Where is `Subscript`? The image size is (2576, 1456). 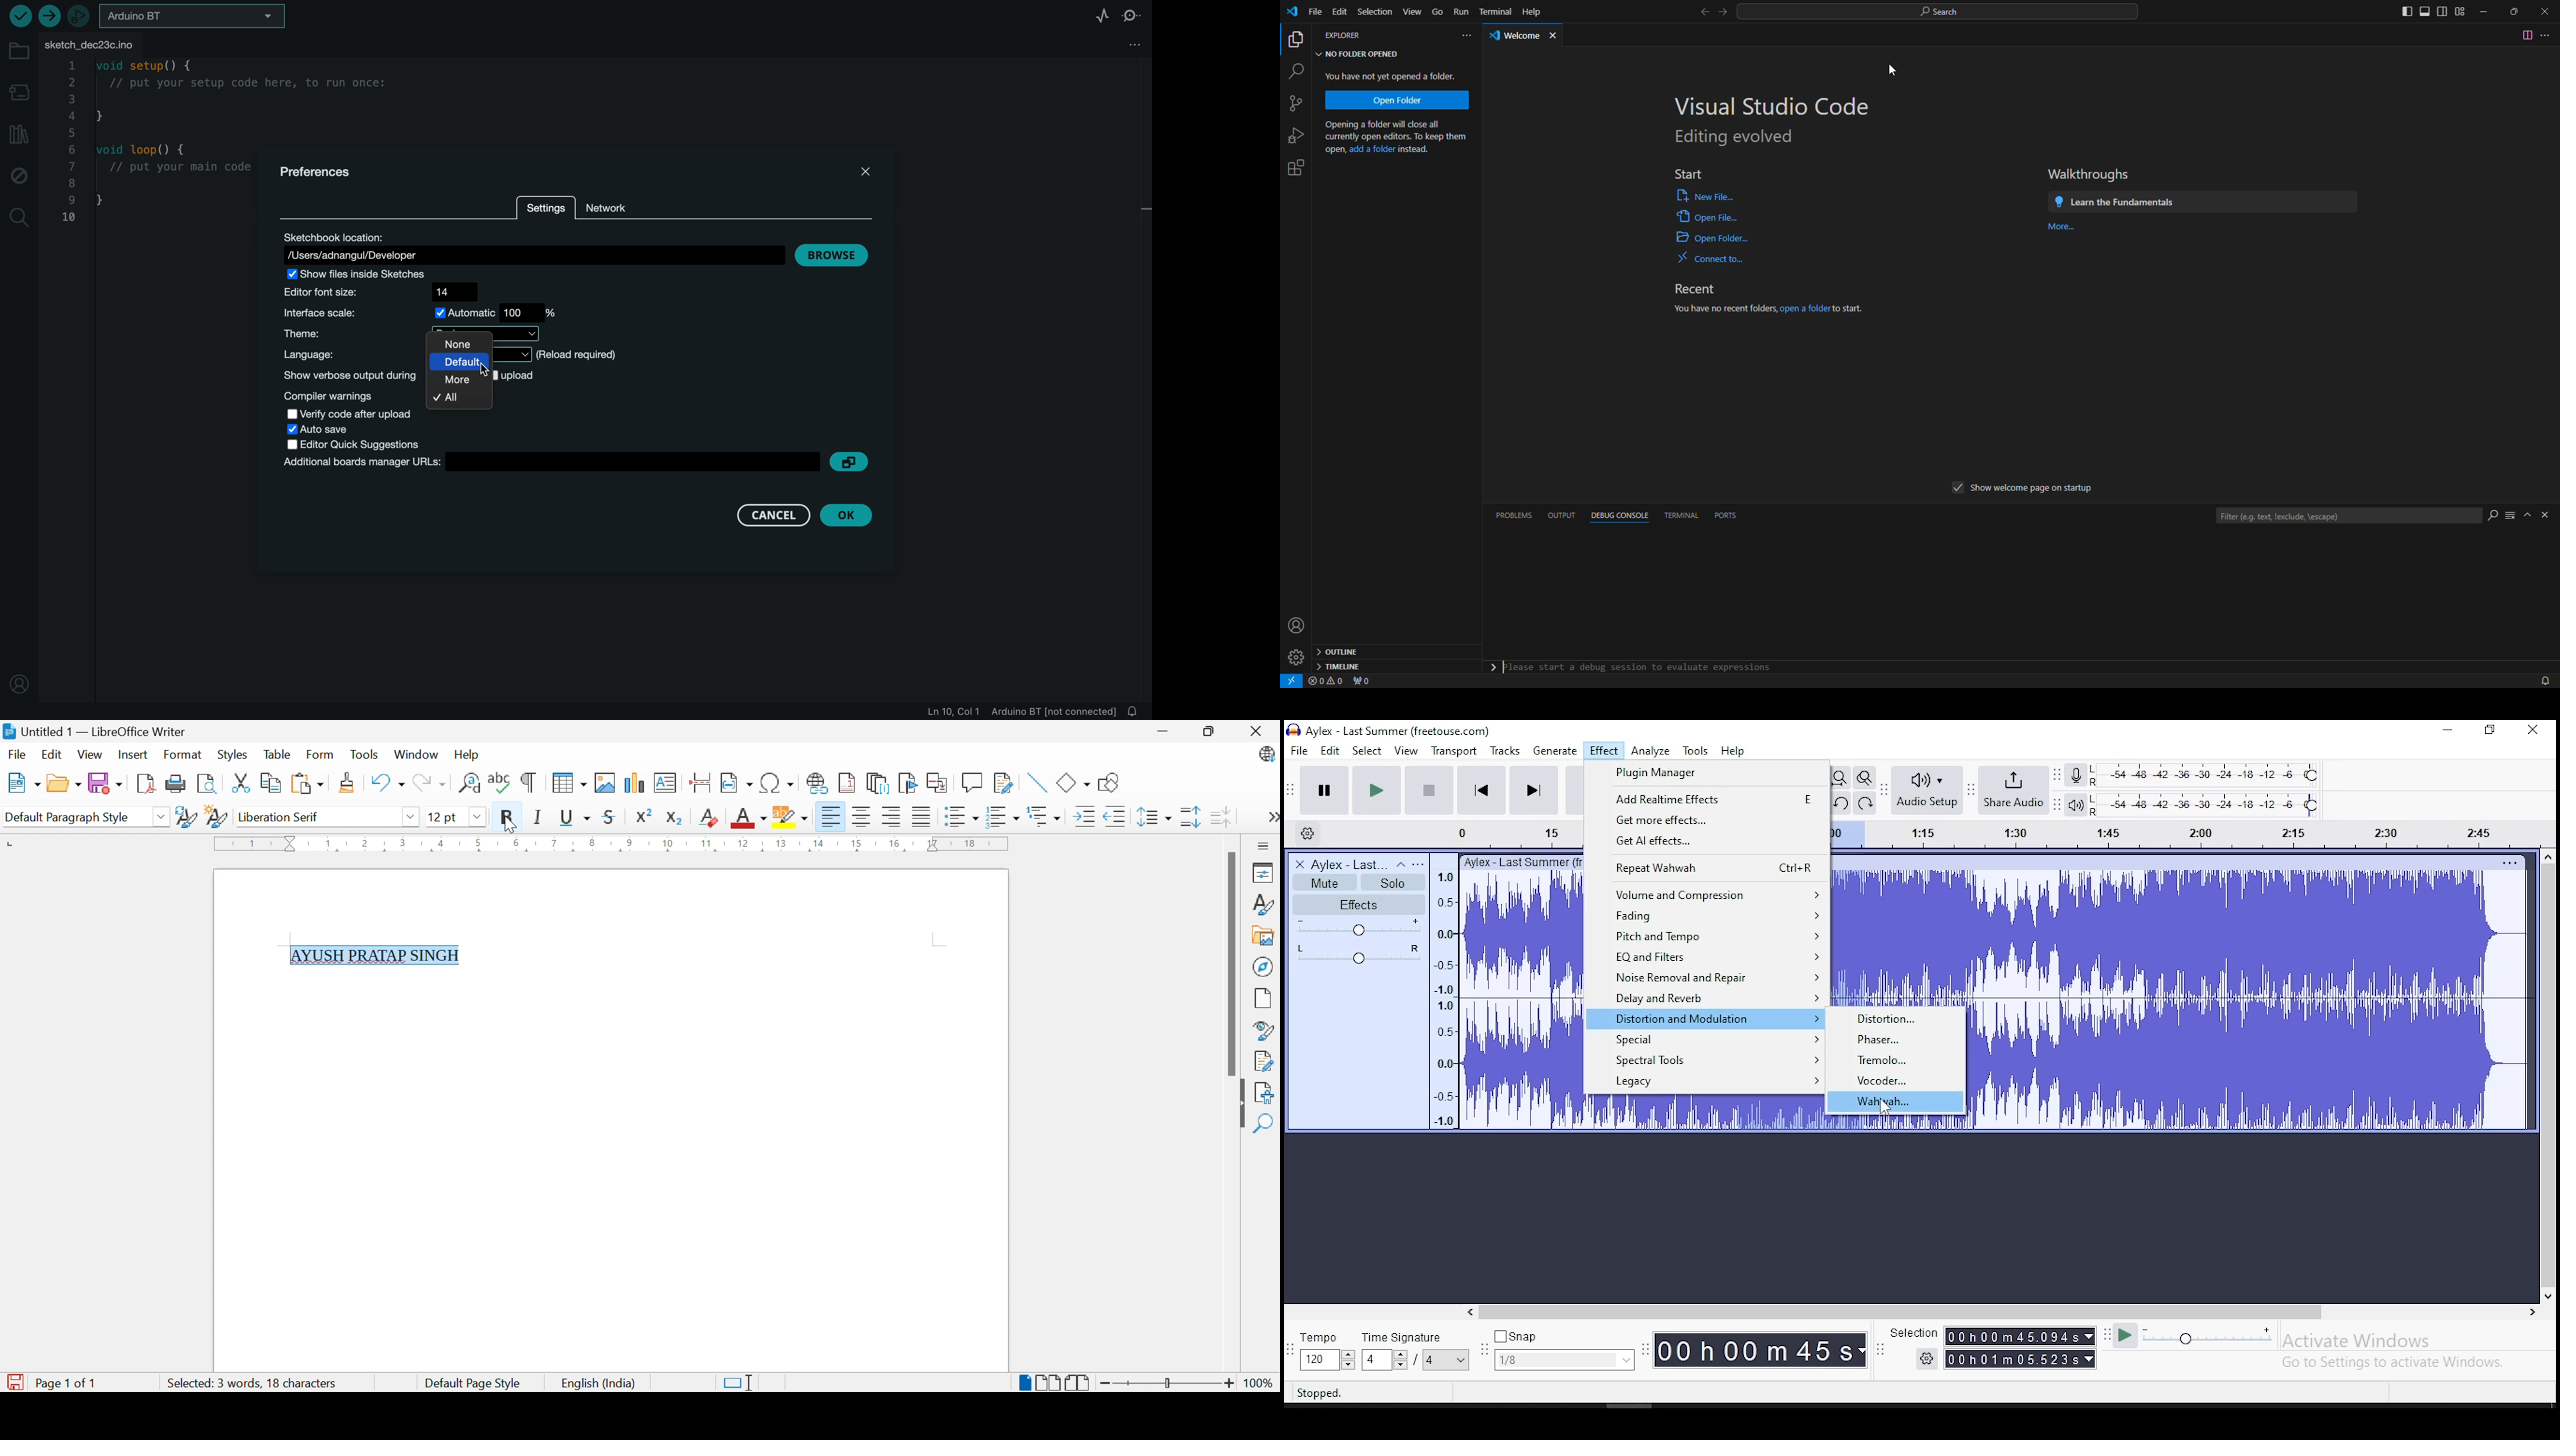 Subscript is located at coordinates (675, 818).